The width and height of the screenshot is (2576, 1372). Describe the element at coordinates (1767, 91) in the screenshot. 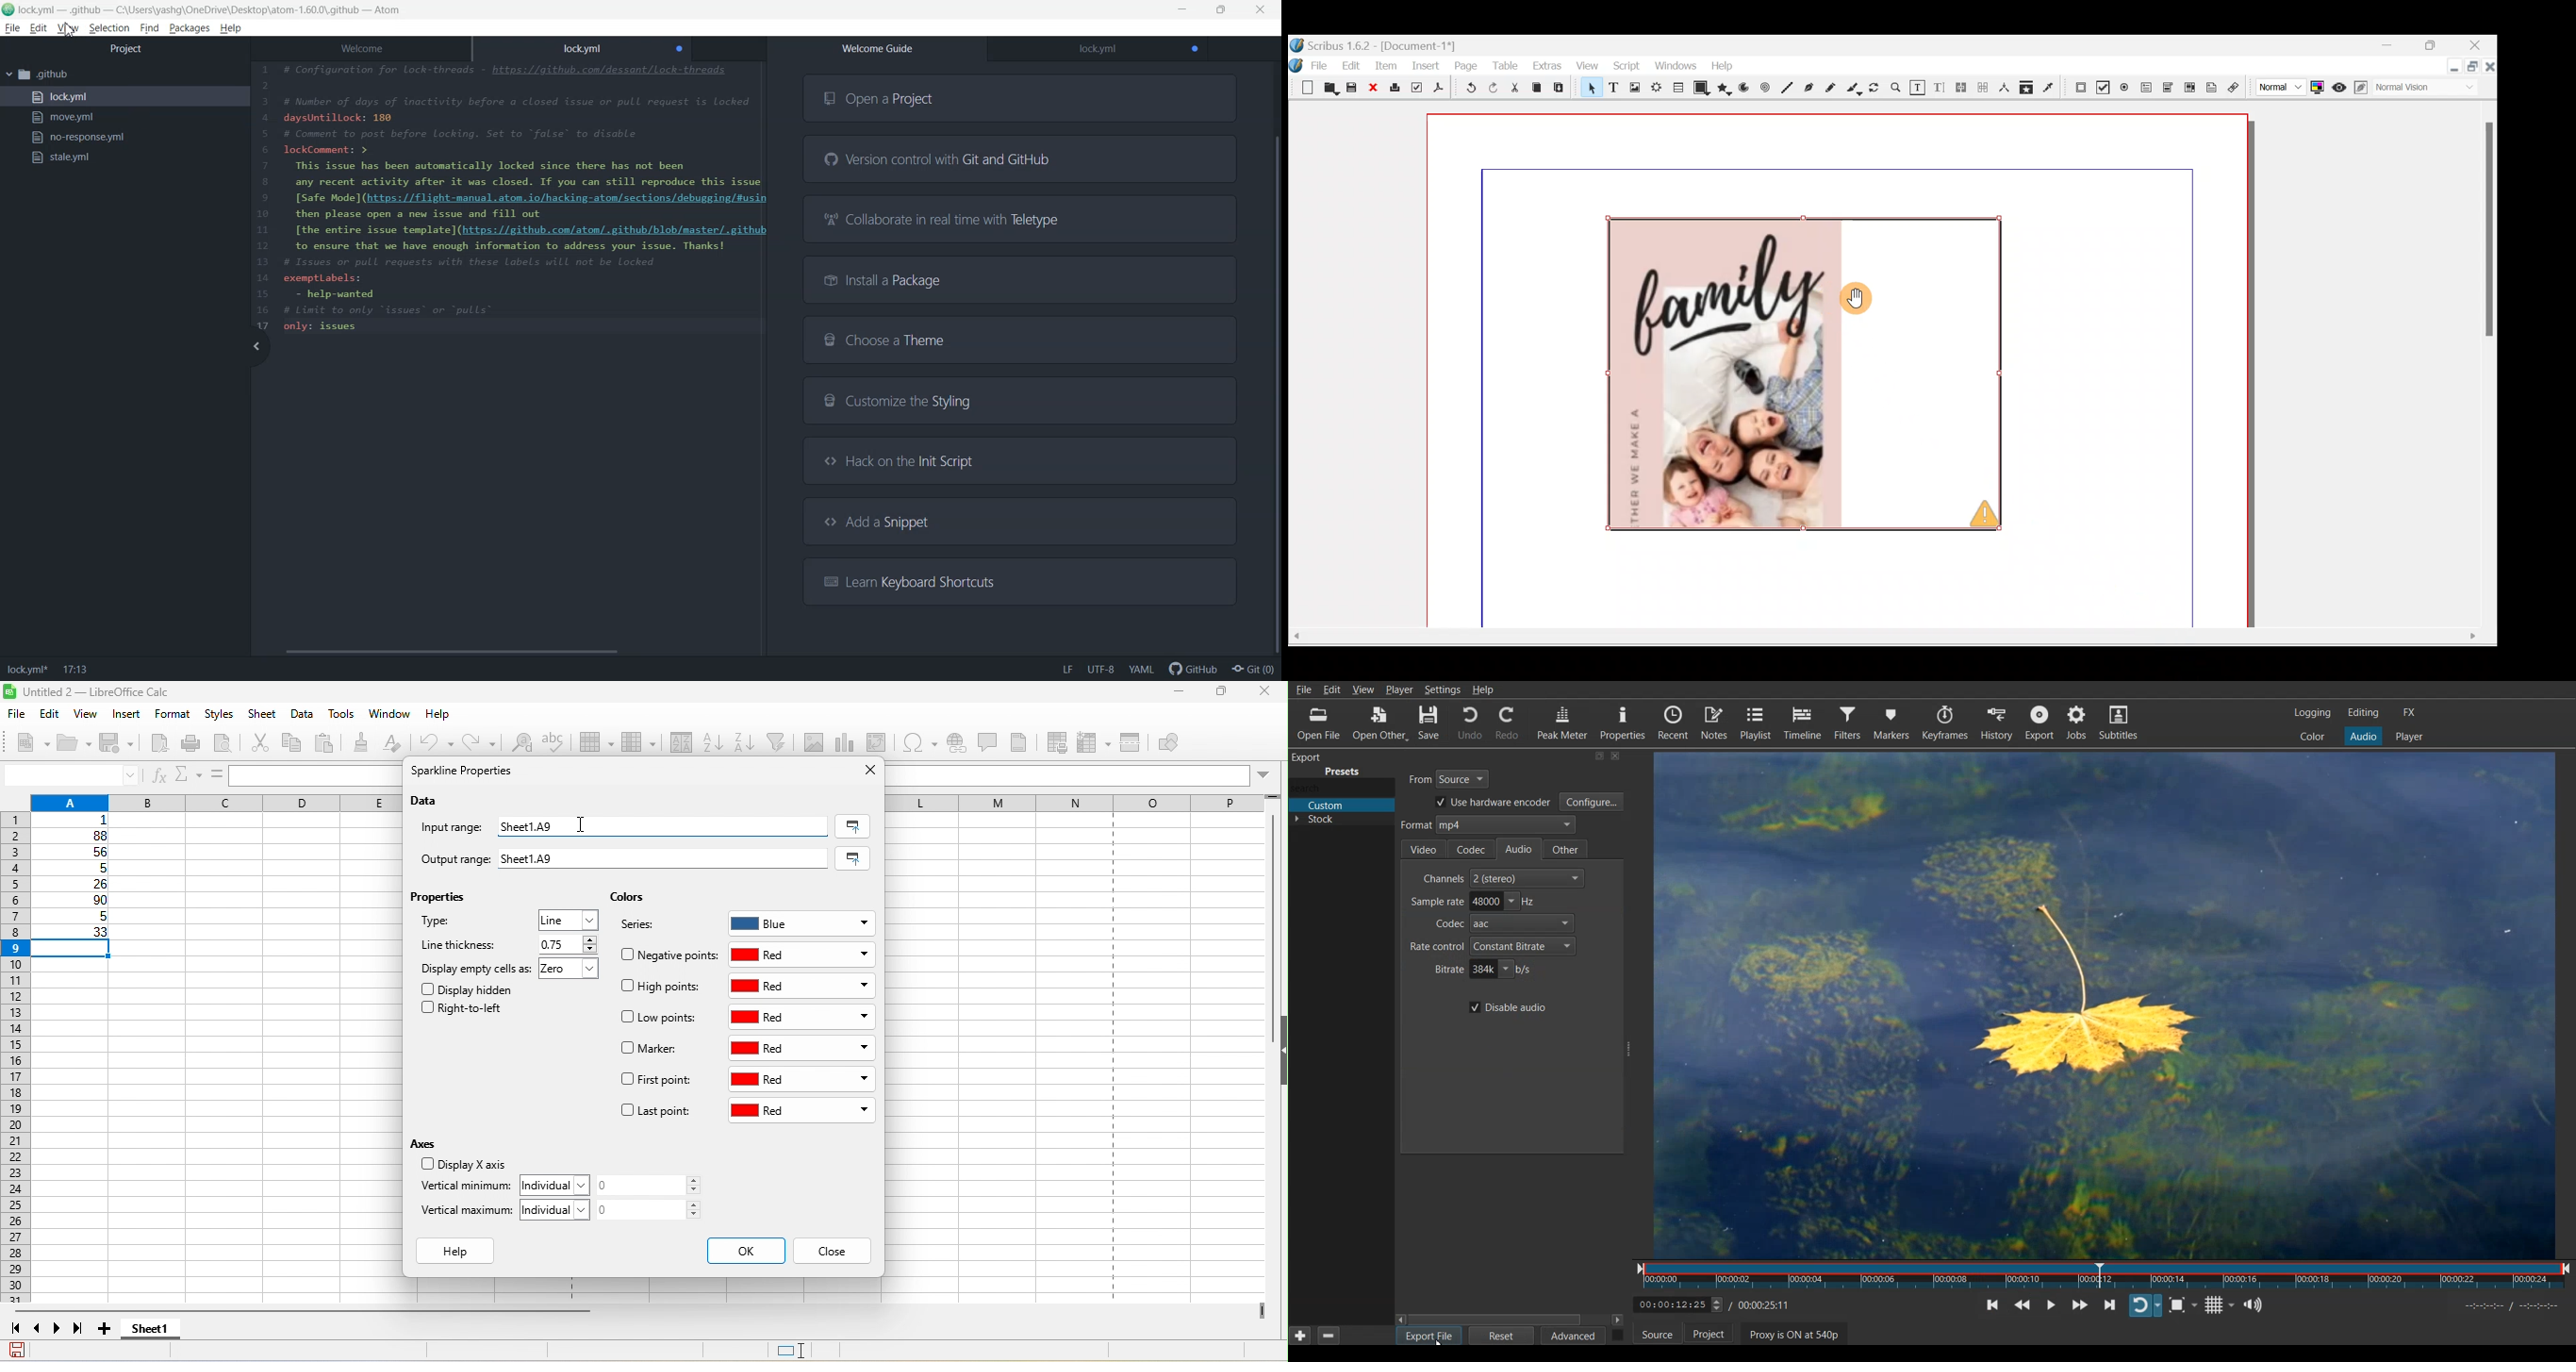

I see `Spiral` at that location.